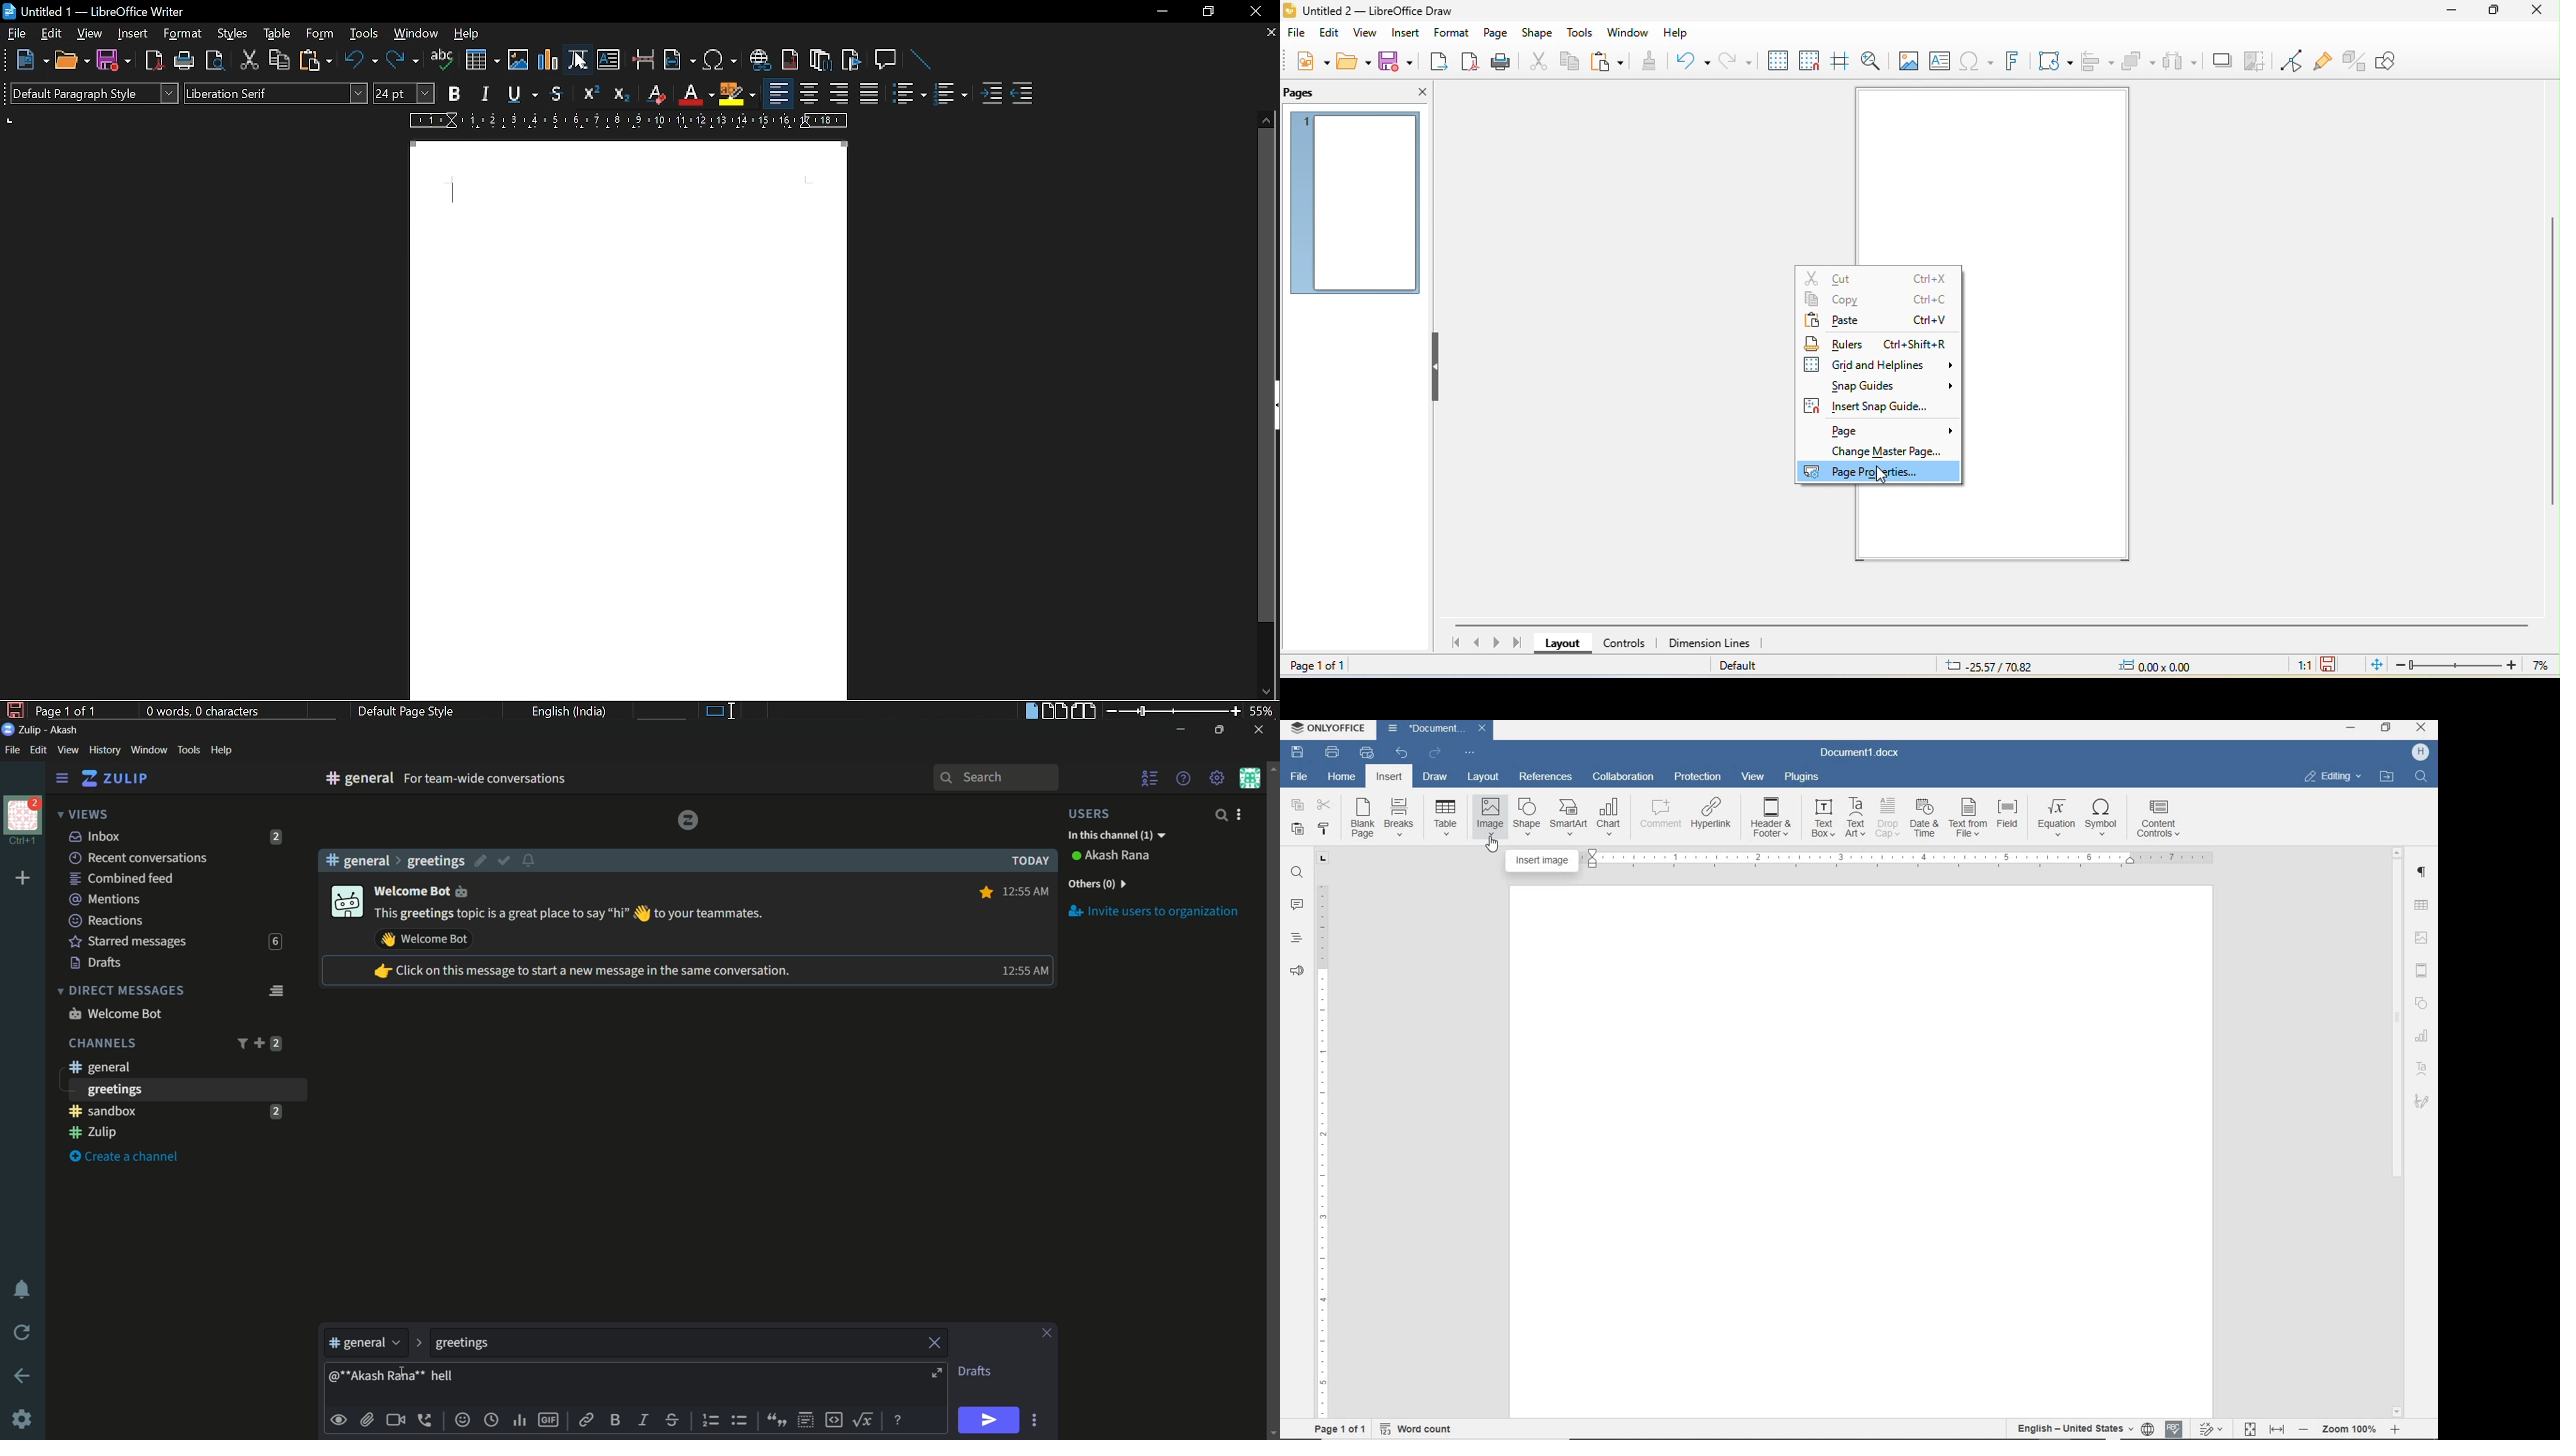 The width and height of the screenshot is (2576, 1456). Describe the element at coordinates (1366, 753) in the screenshot. I see `quick print` at that location.